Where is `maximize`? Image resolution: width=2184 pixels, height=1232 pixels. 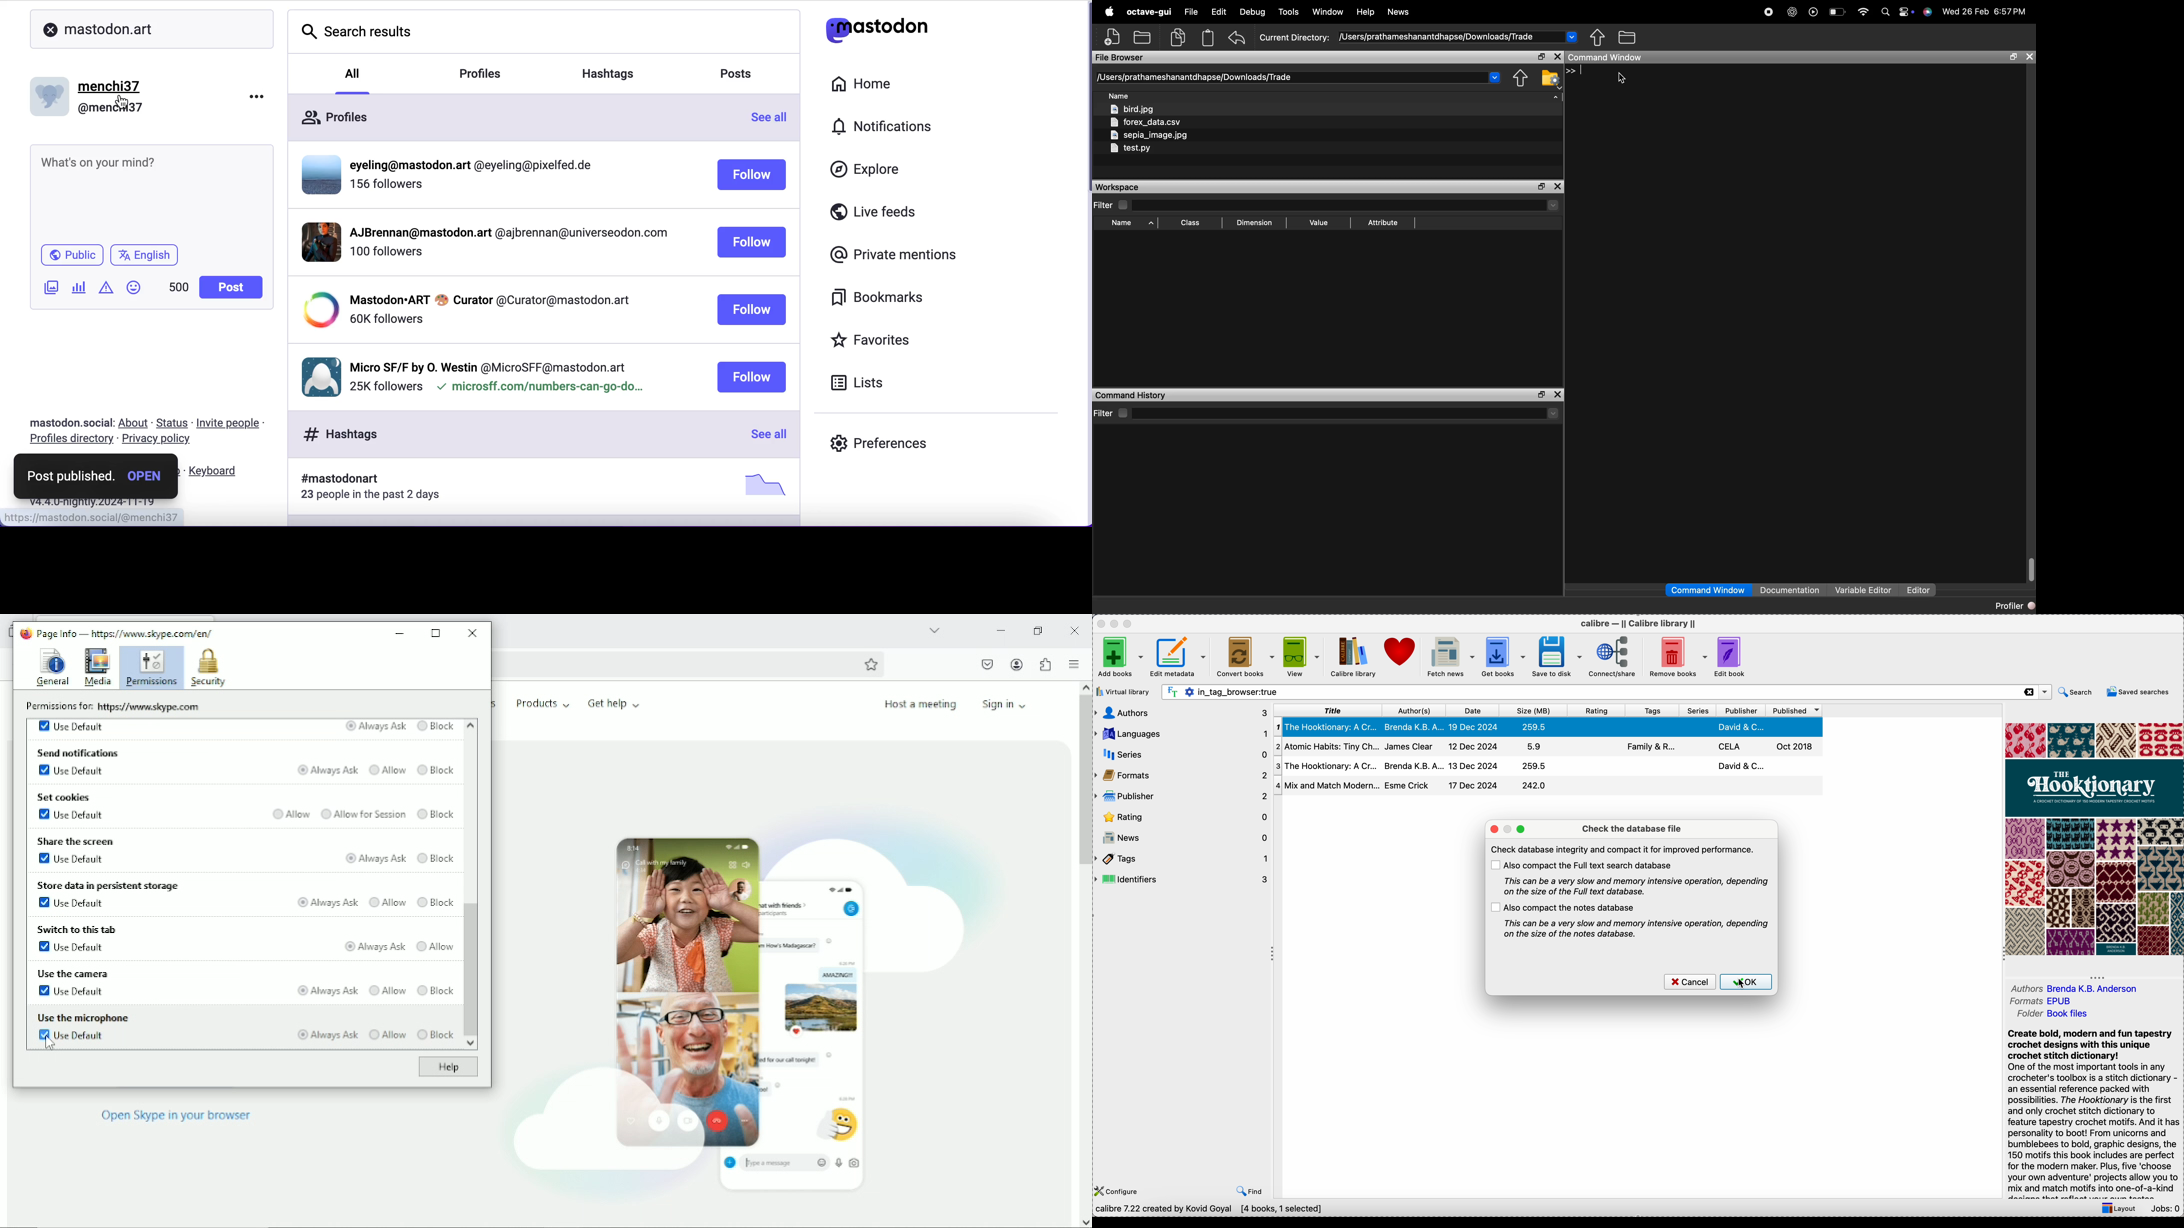
maximize is located at coordinates (1523, 828).